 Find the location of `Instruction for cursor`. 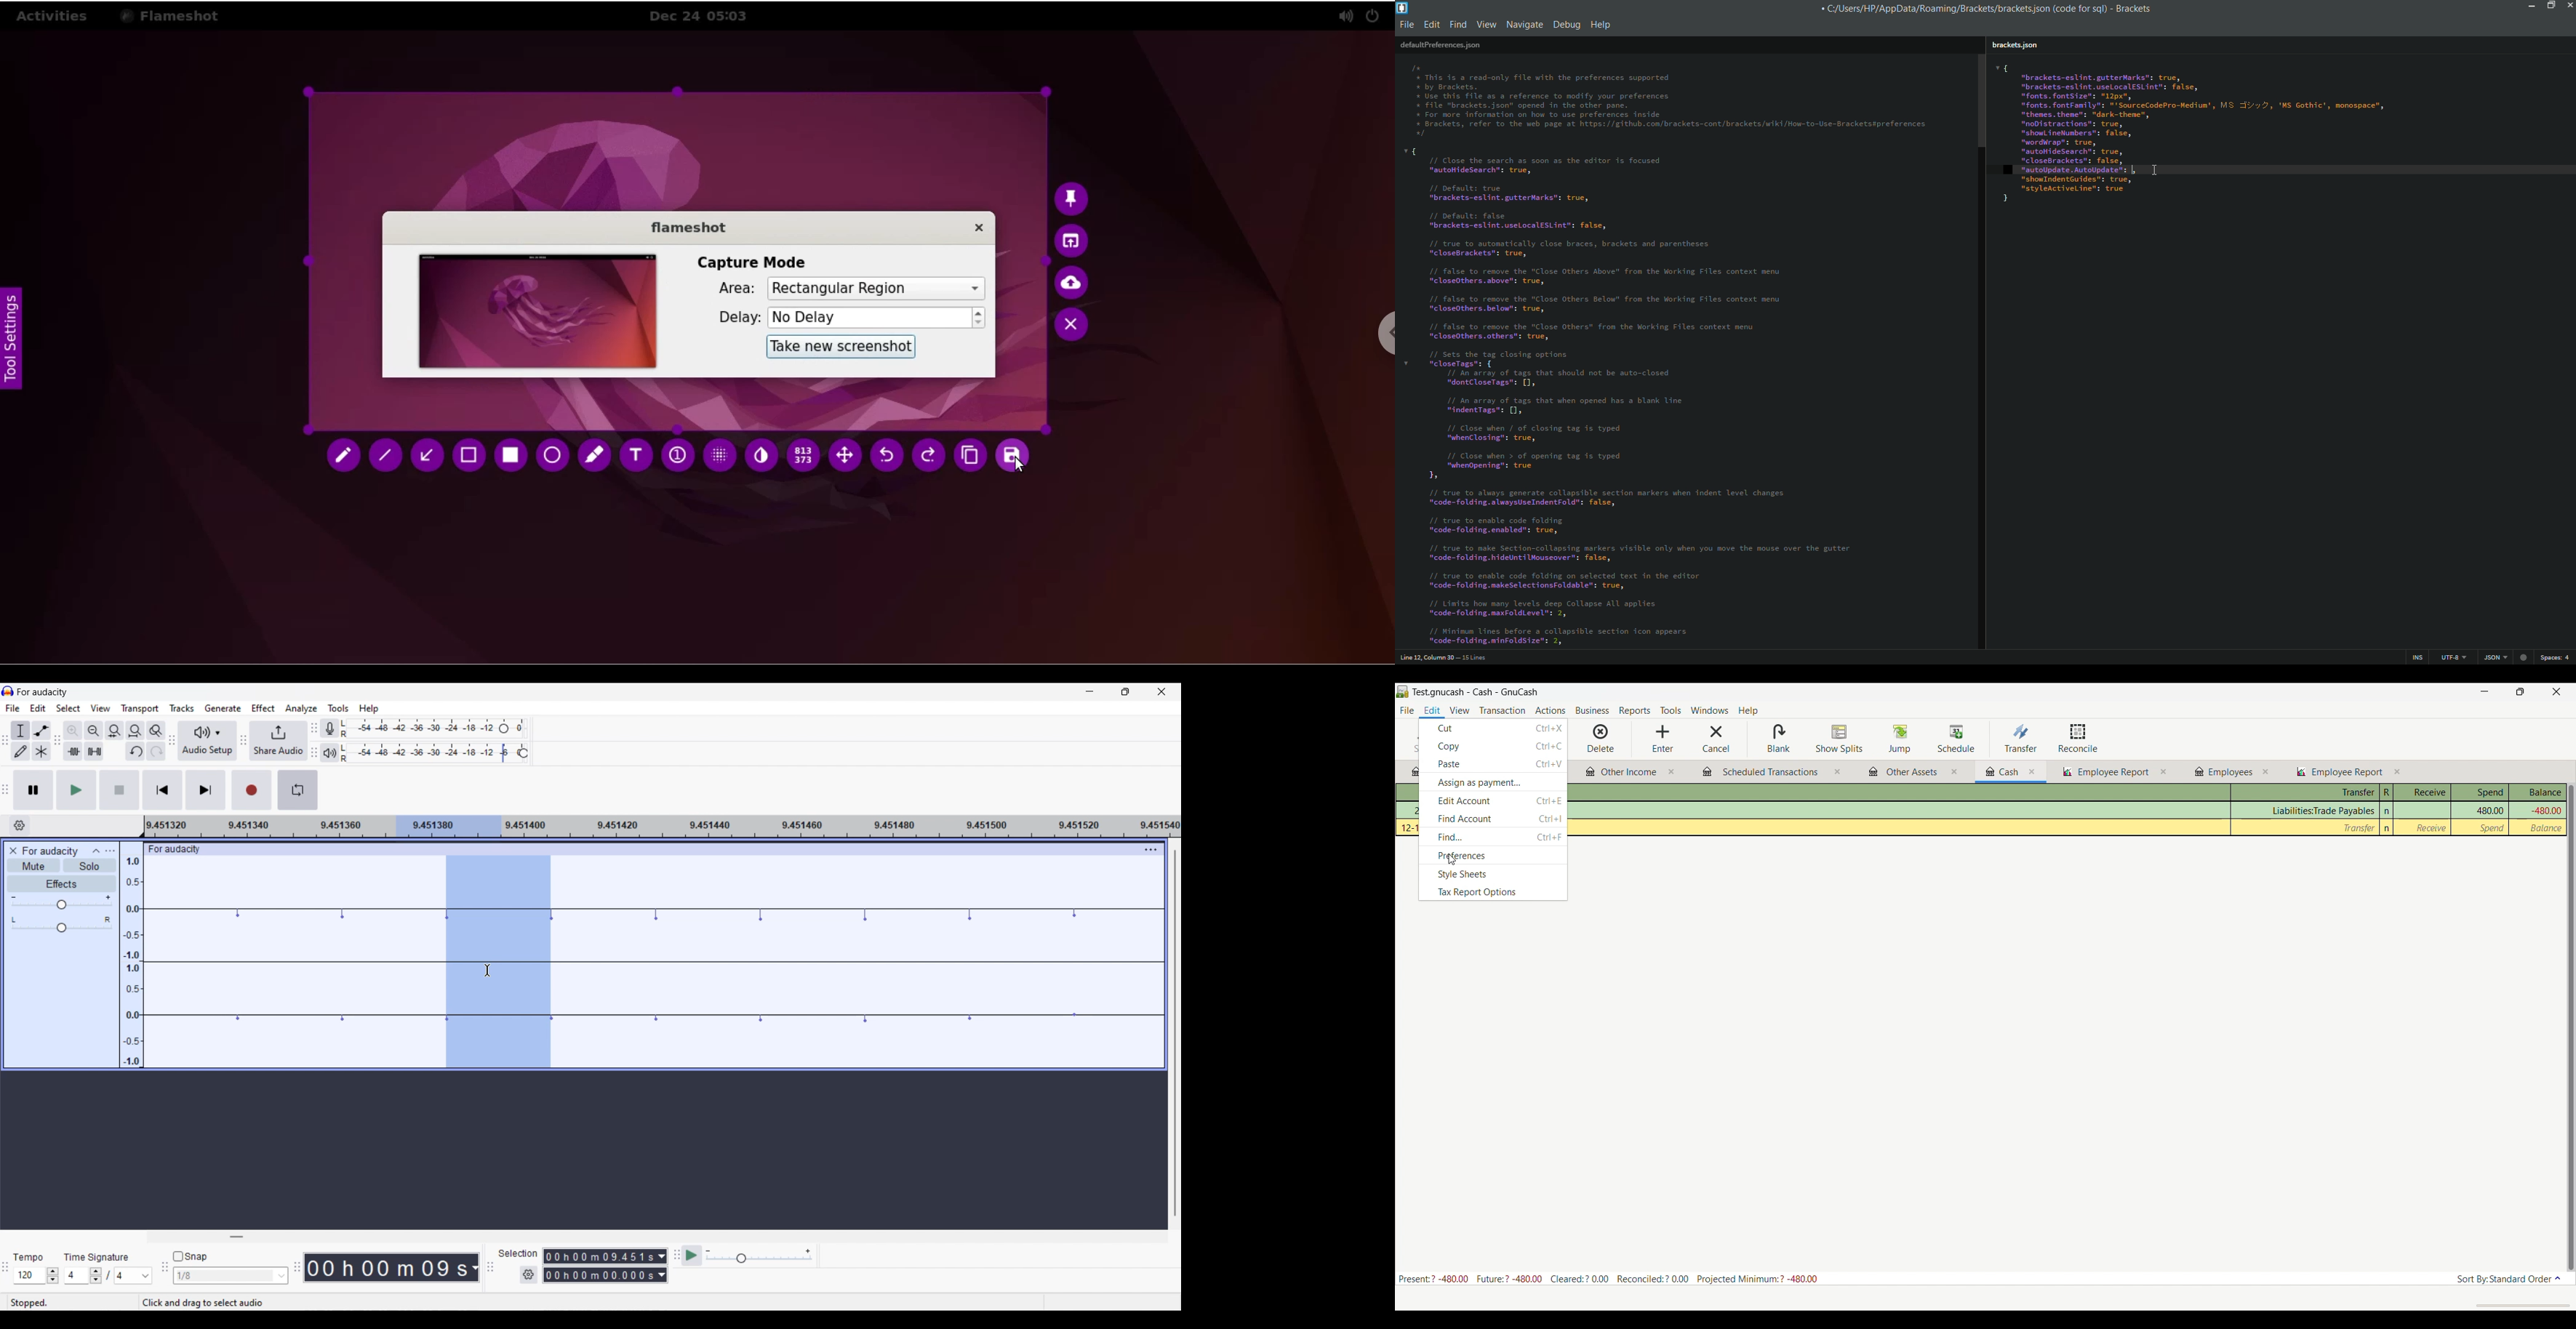

Instruction for cursor is located at coordinates (203, 1302).